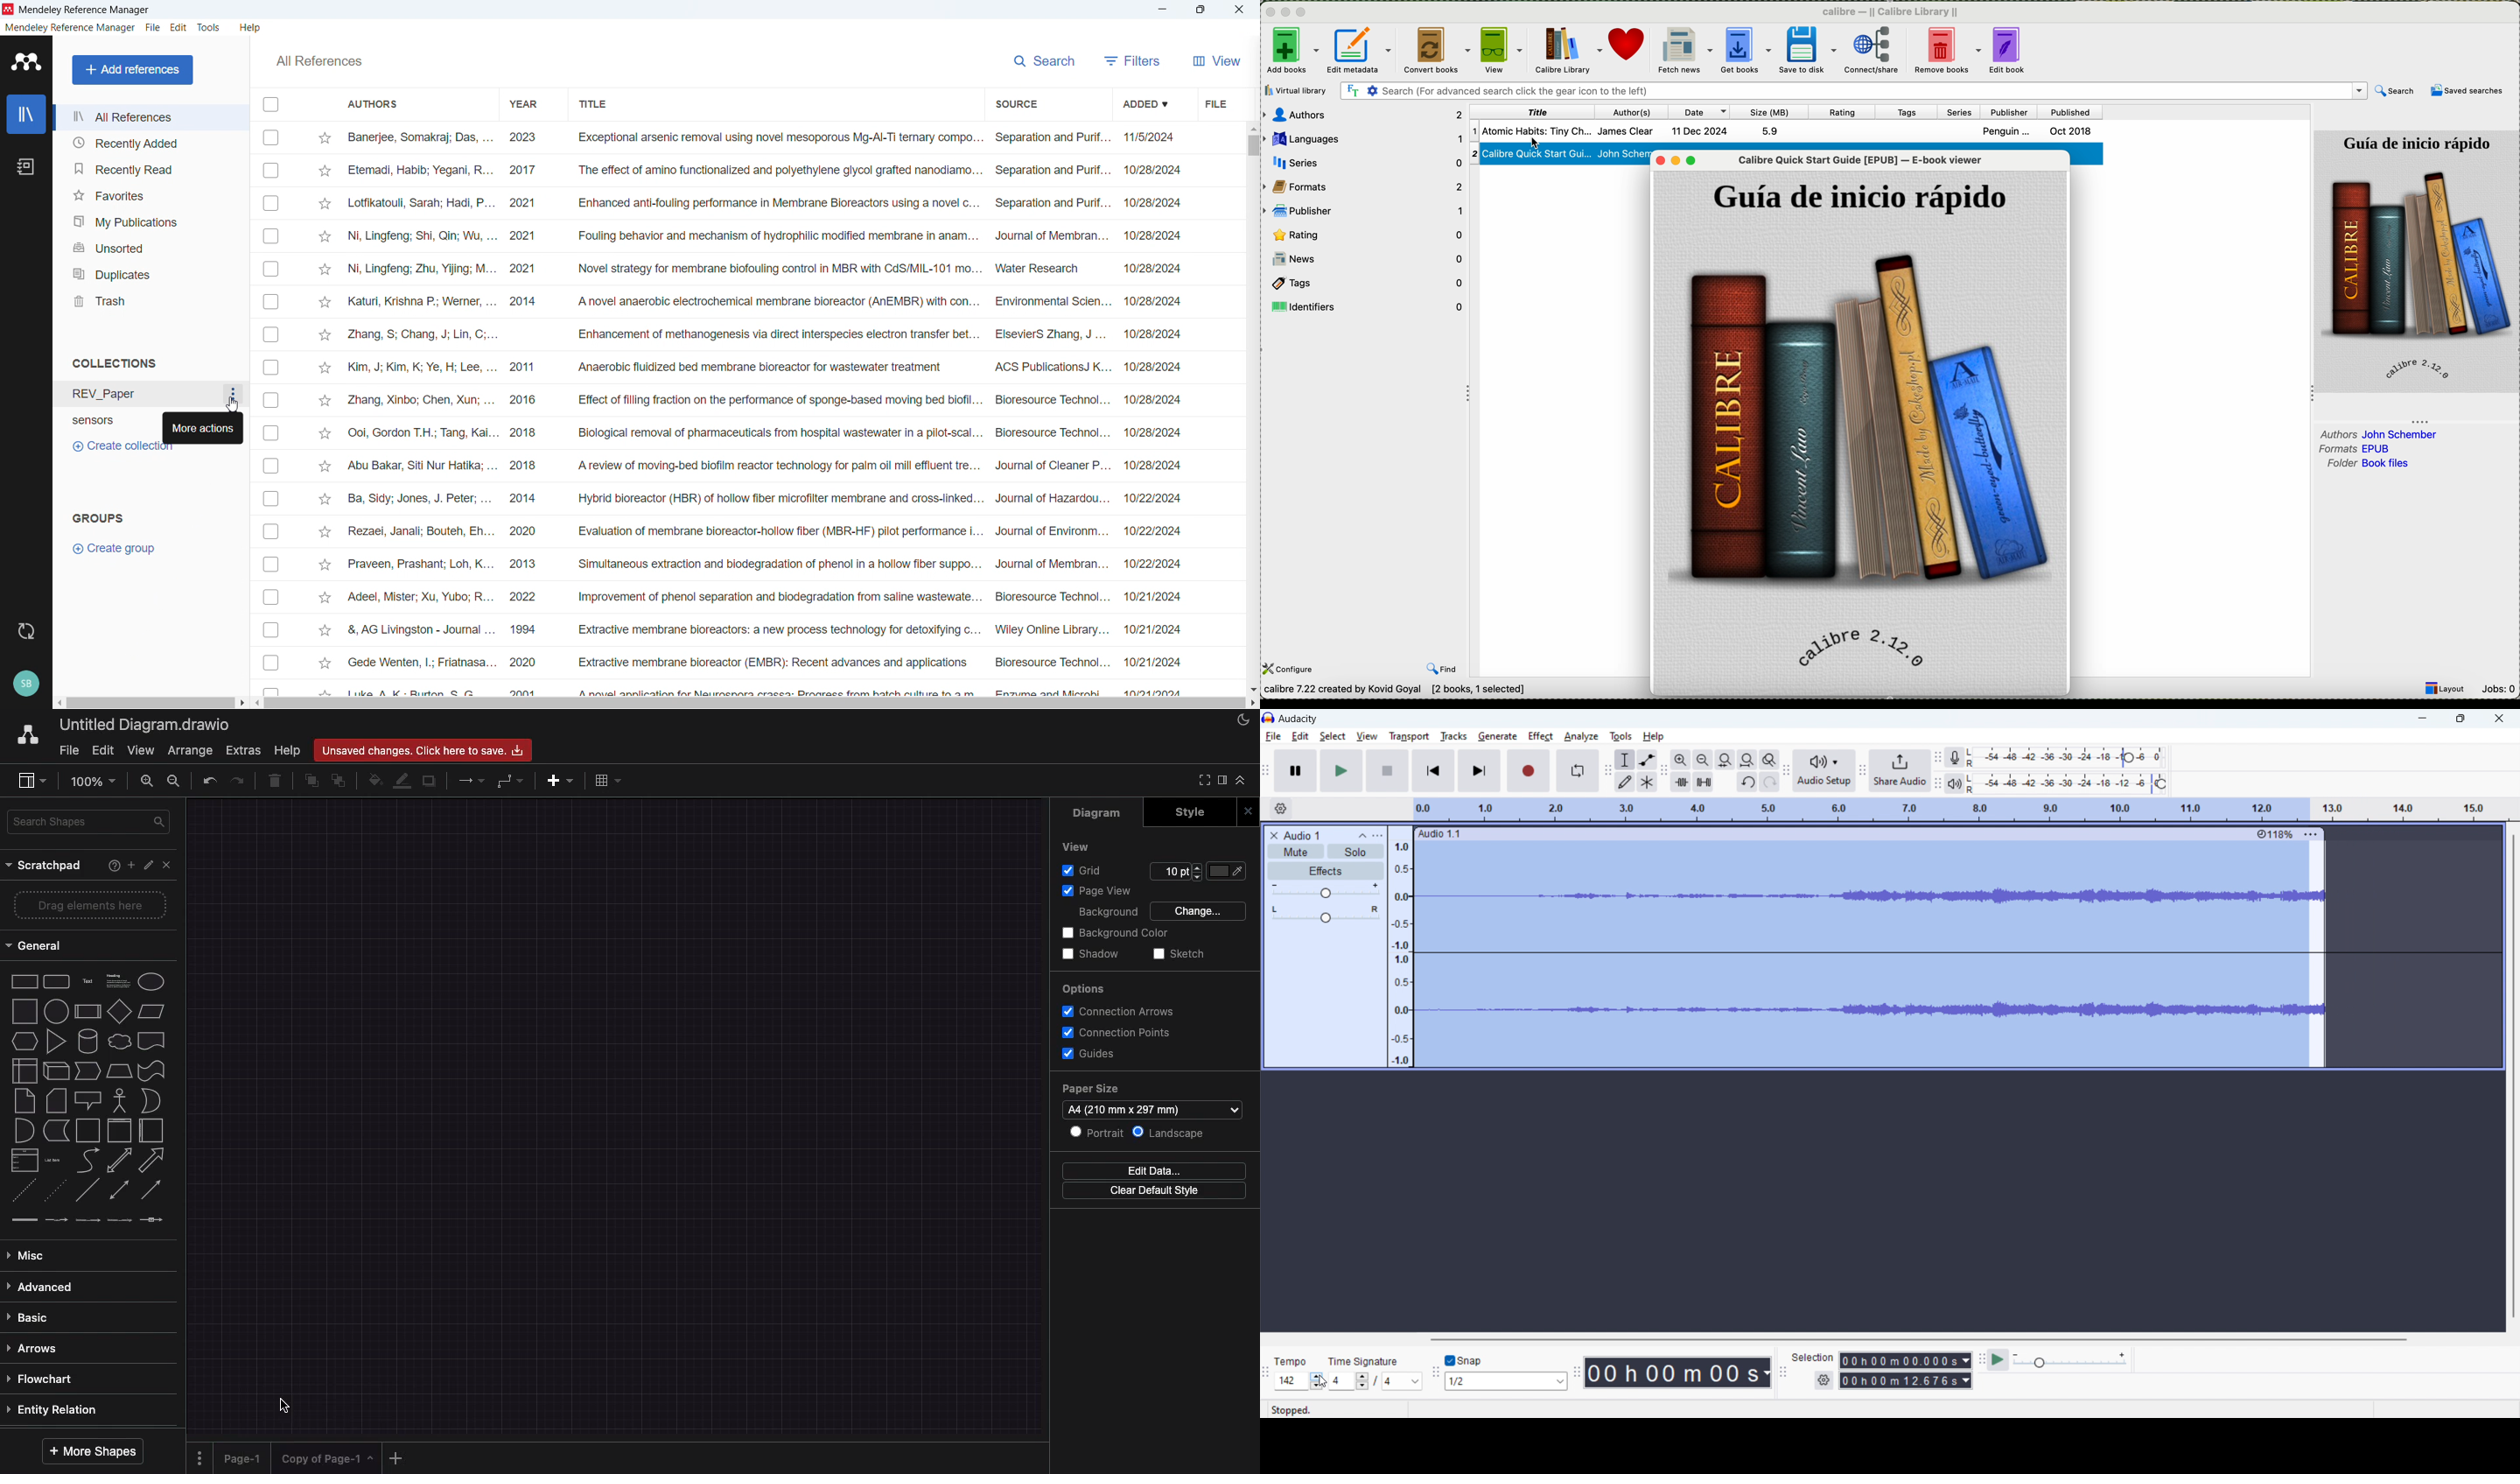 This screenshot has width=2520, height=1484. Describe the element at coordinates (271, 171) in the screenshot. I see `Select respective publication` at that location.